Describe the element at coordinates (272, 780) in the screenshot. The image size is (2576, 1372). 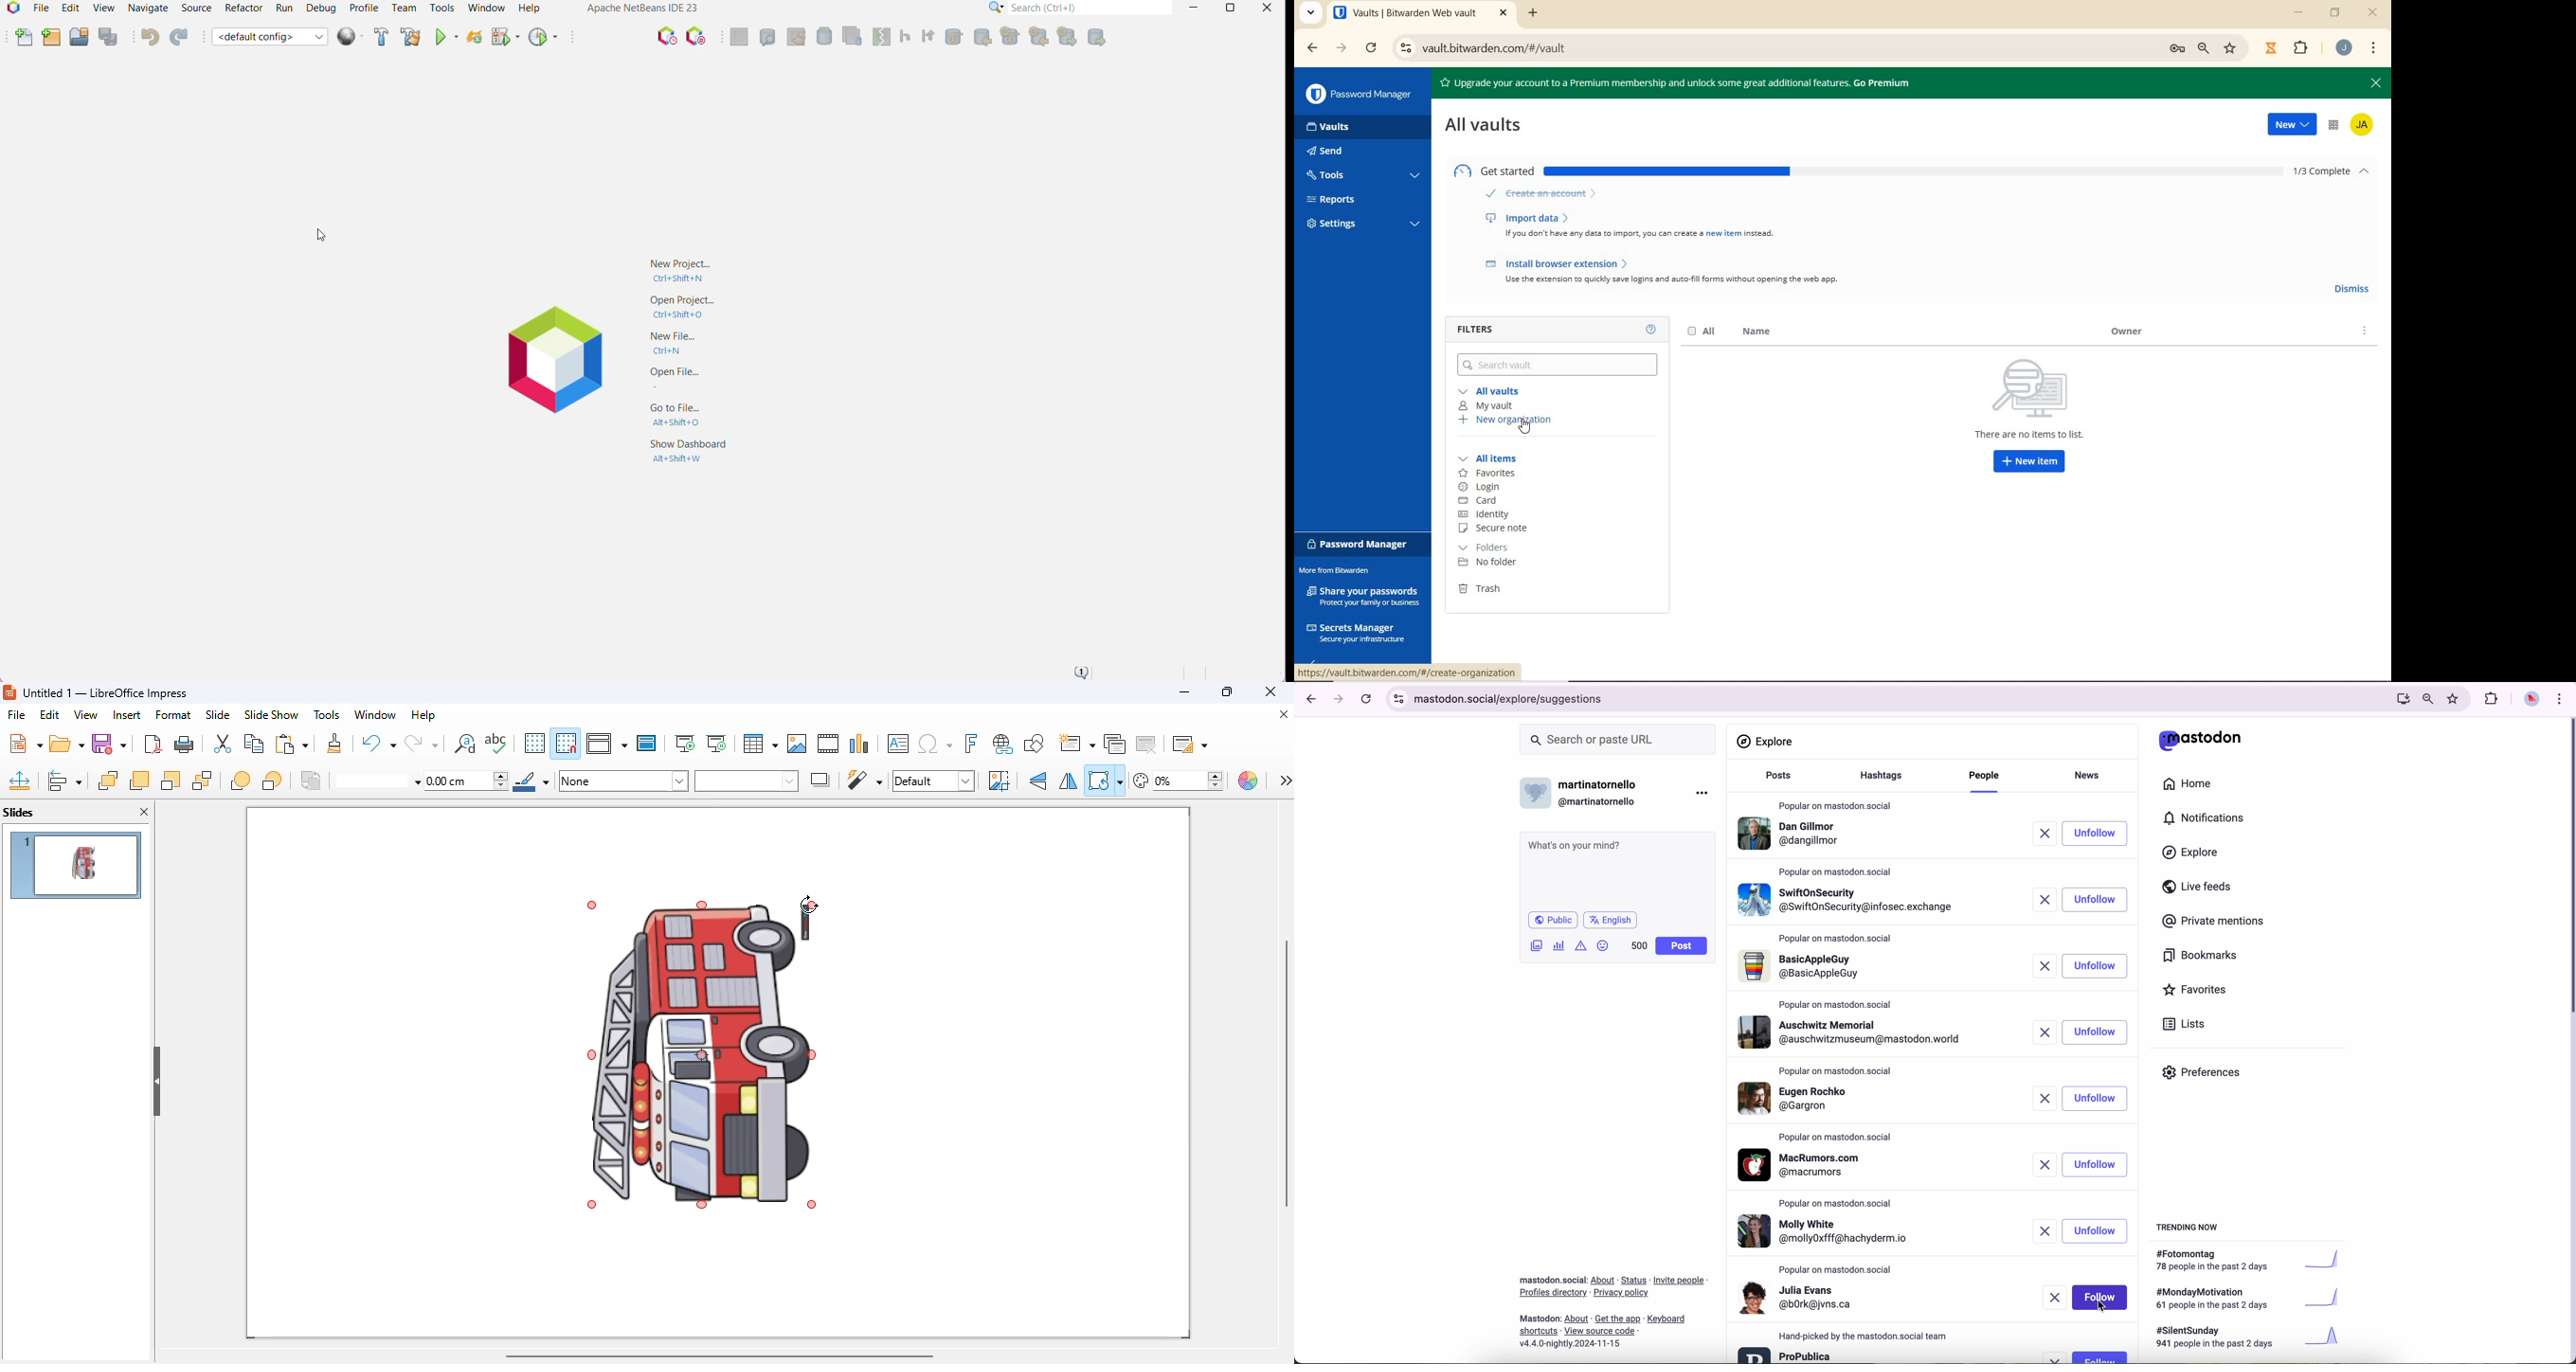
I see `behind objects` at that location.